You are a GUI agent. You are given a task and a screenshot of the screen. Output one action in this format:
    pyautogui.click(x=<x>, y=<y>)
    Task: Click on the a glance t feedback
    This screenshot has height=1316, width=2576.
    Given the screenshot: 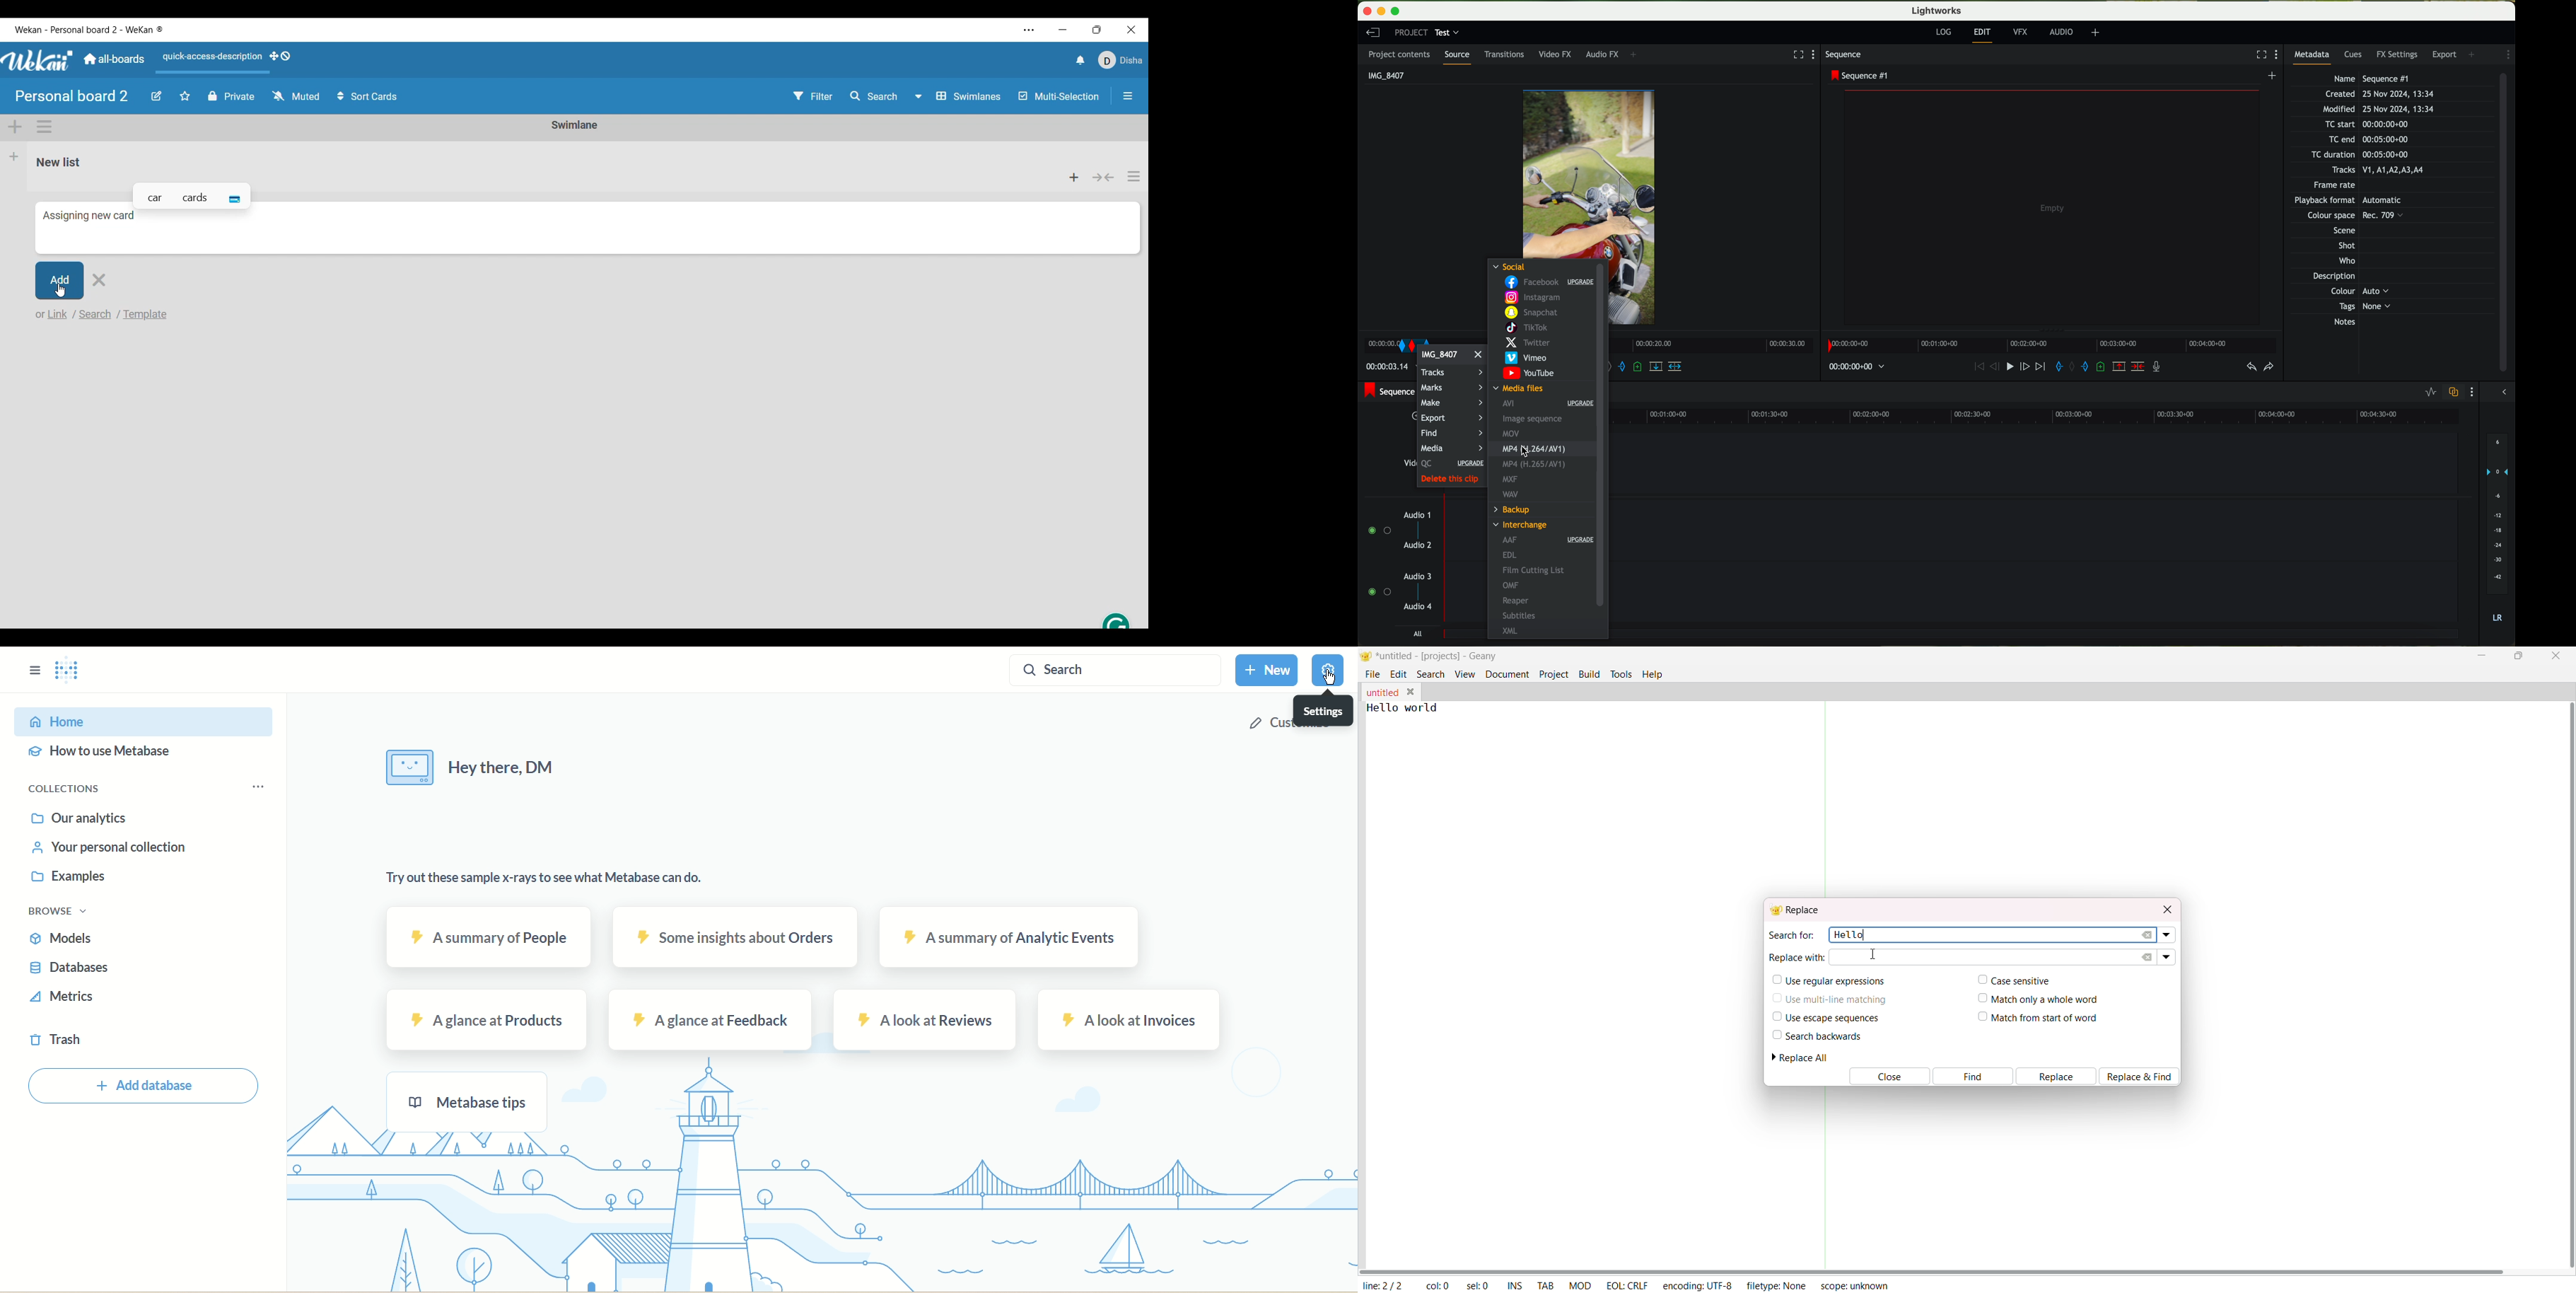 What is the action you would take?
    pyautogui.click(x=710, y=1020)
    